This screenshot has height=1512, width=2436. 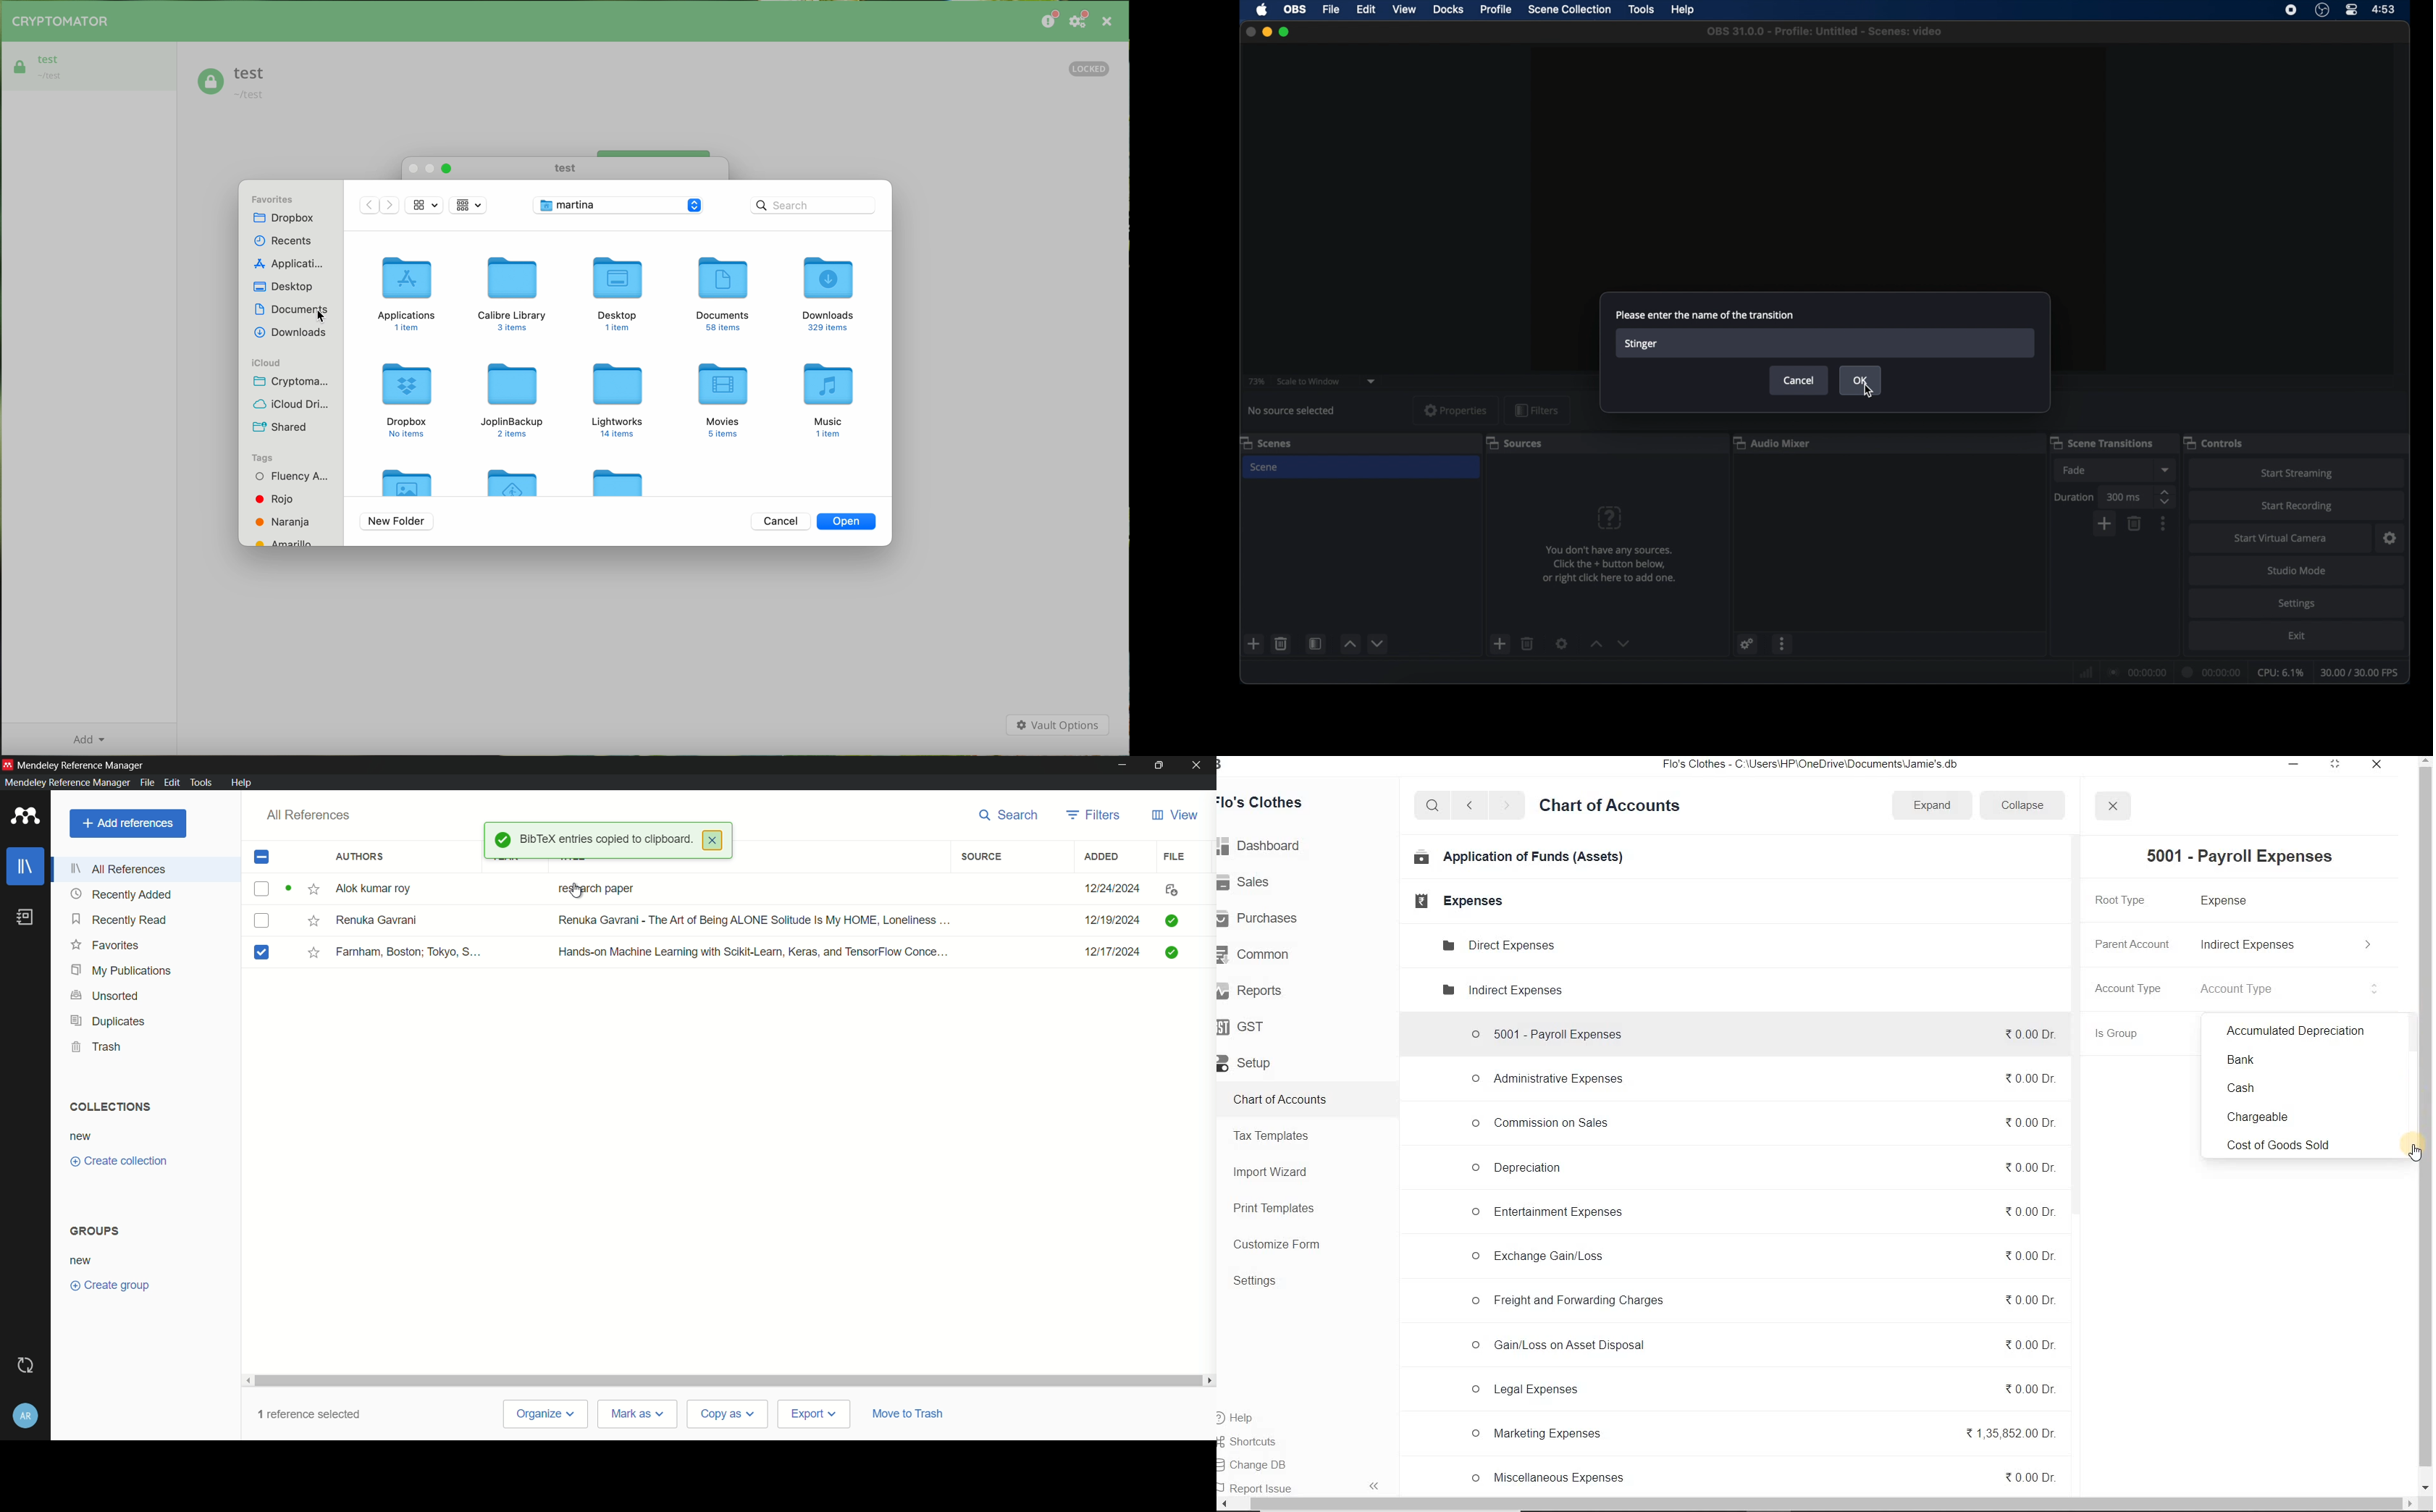 I want to click on cursor, so click(x=2415, y=1154).